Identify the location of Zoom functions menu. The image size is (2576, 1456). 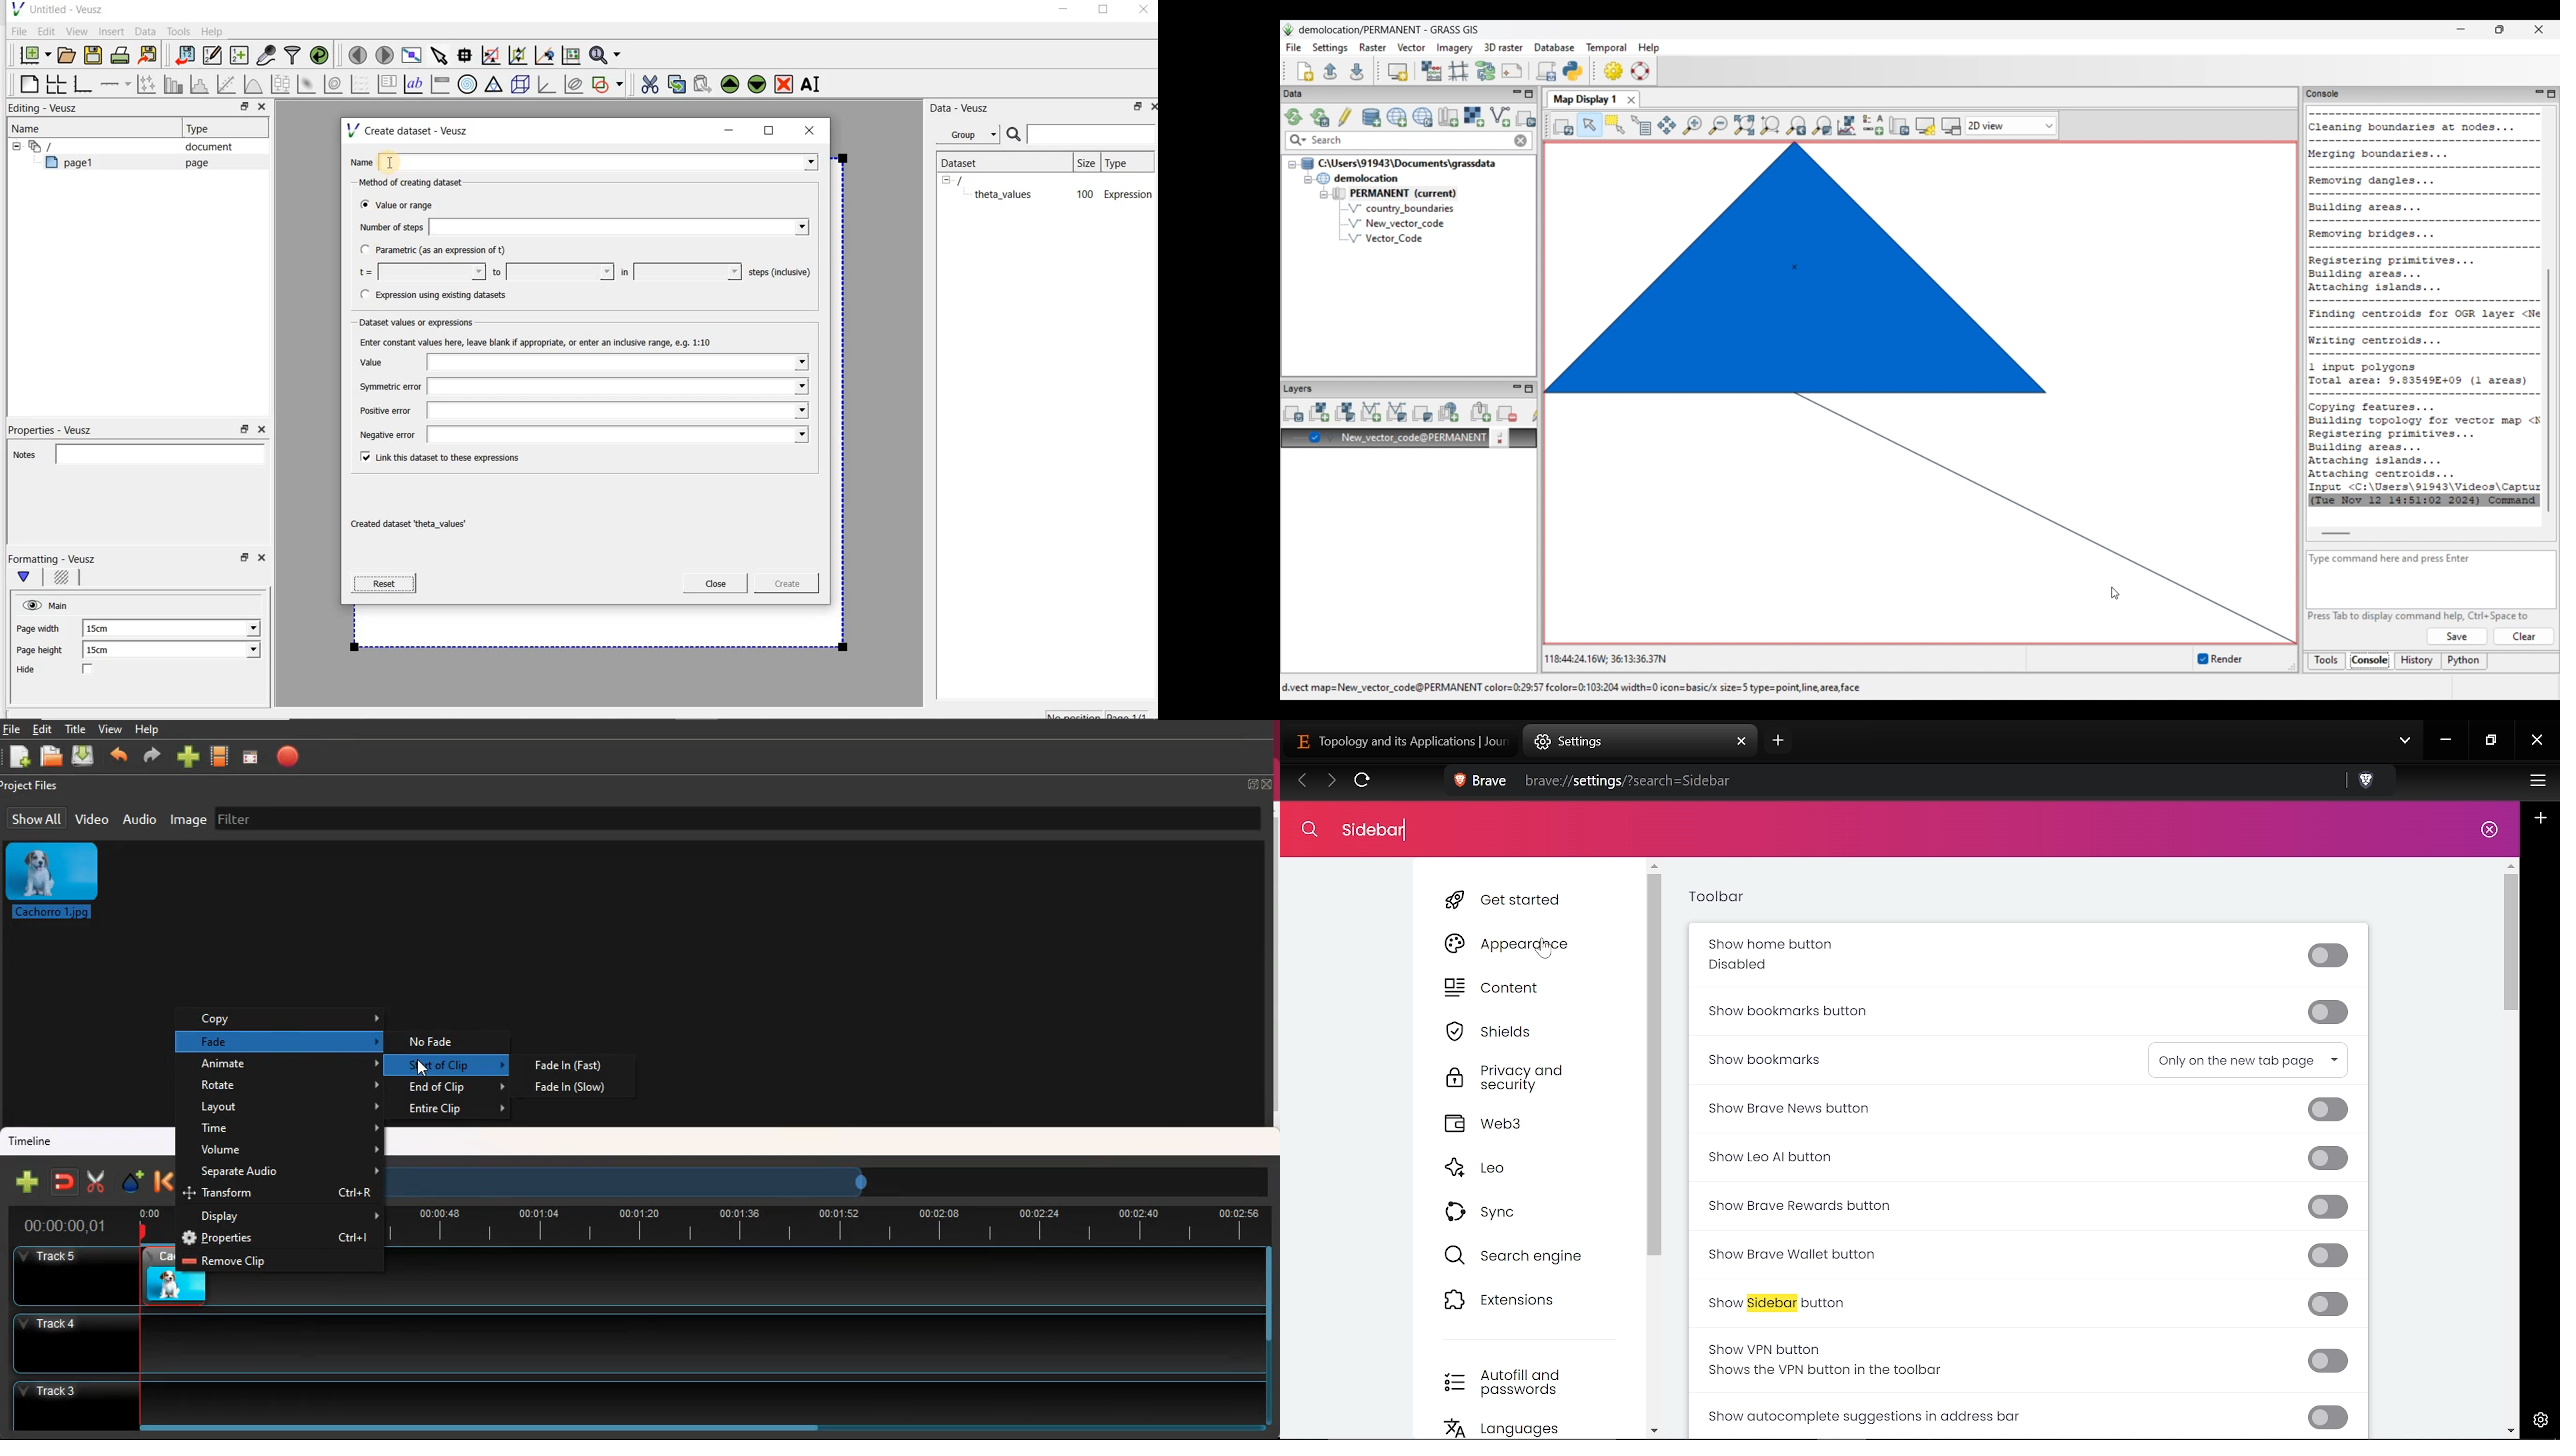
(606, 52).